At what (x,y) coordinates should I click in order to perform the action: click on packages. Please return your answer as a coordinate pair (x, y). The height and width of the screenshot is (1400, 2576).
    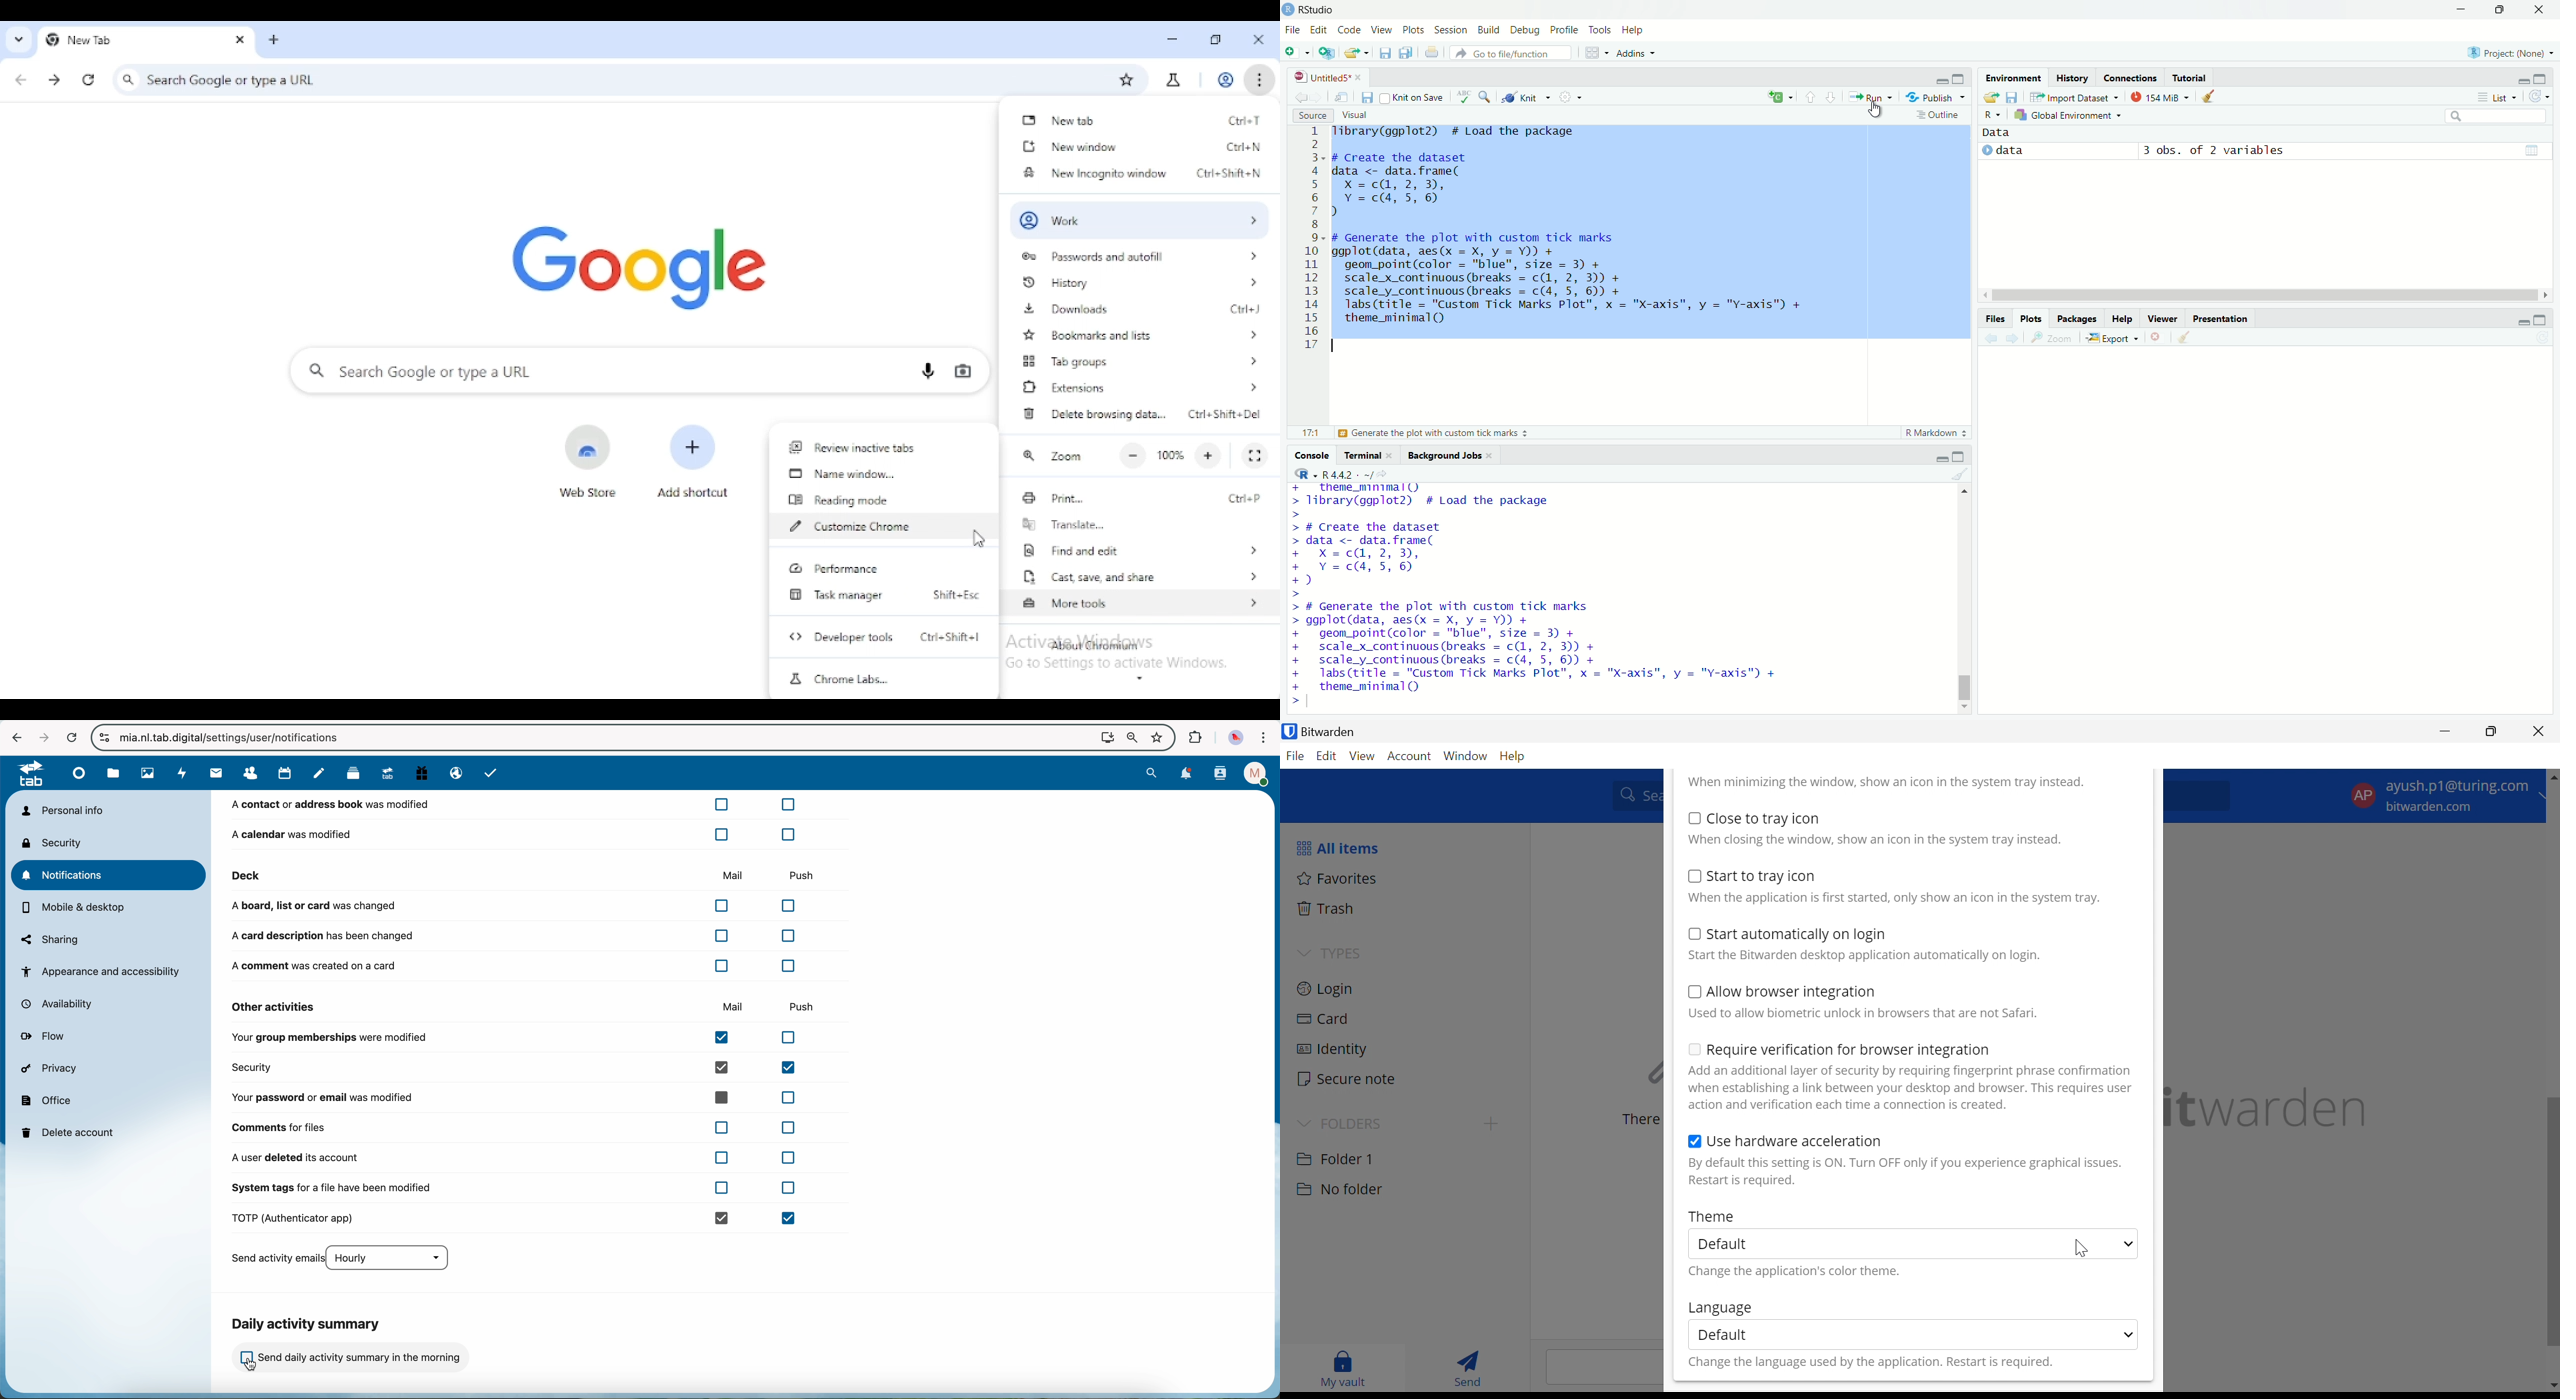
    Looking at the image, I should click on (2077, 318).